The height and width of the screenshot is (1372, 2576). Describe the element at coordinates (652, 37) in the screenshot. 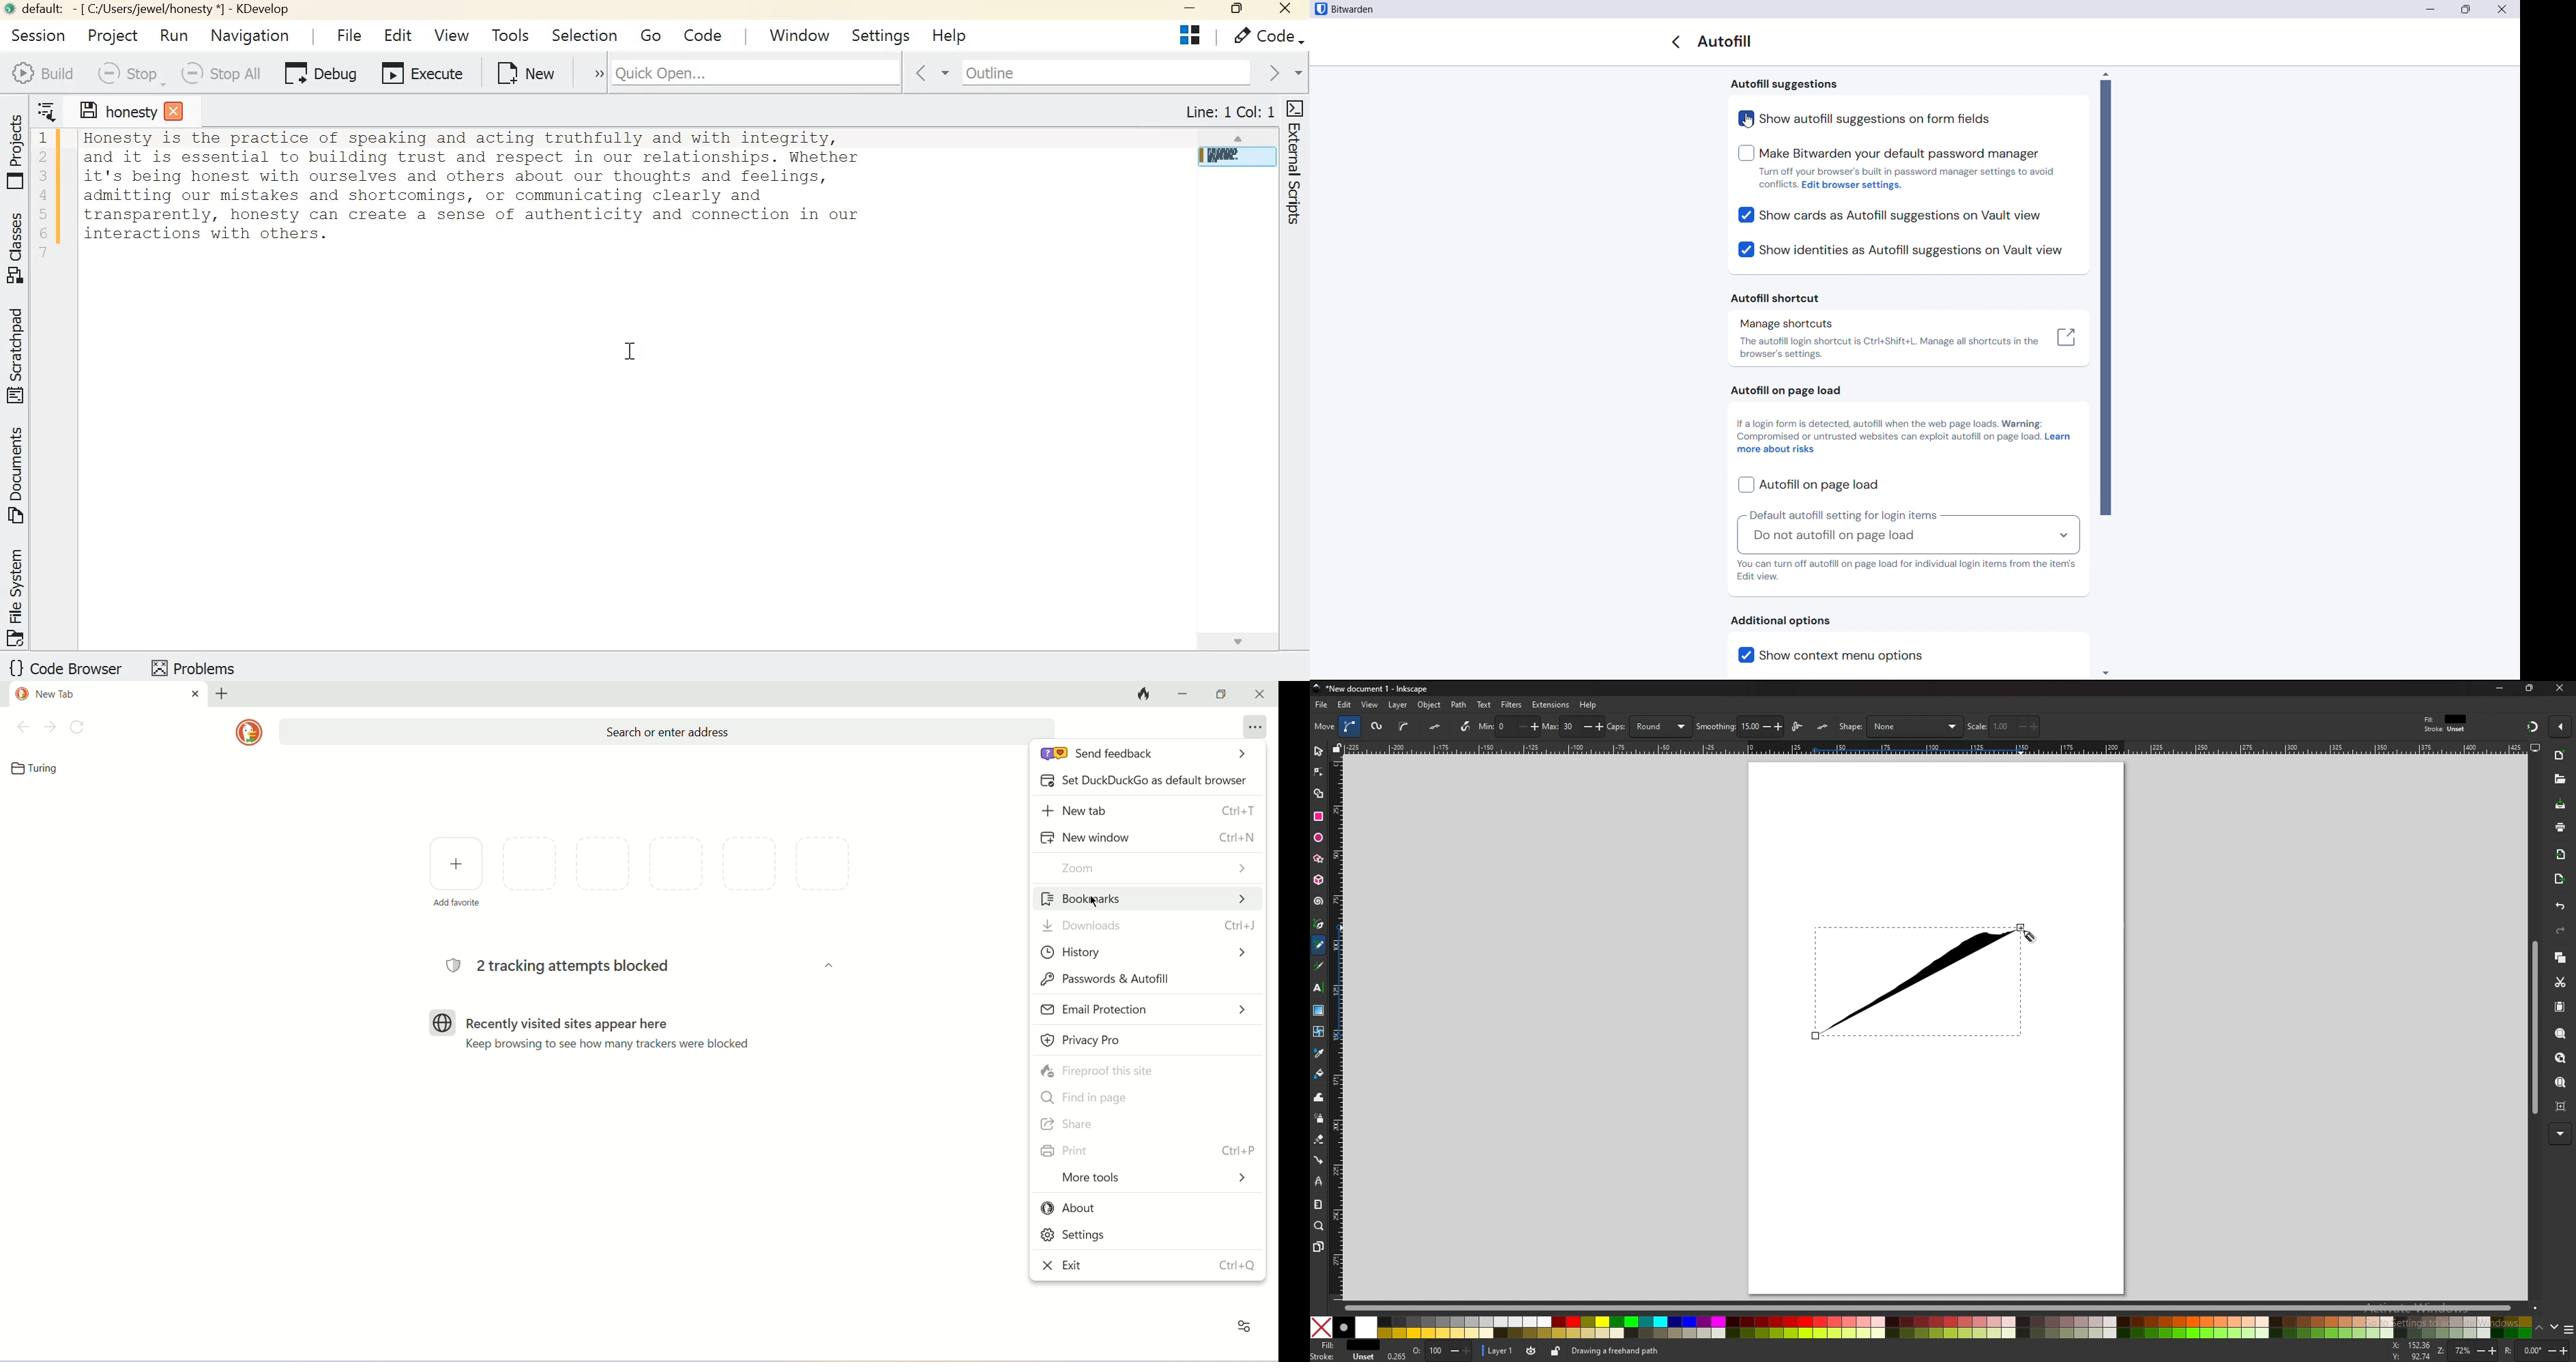

I see `Go` at that location.